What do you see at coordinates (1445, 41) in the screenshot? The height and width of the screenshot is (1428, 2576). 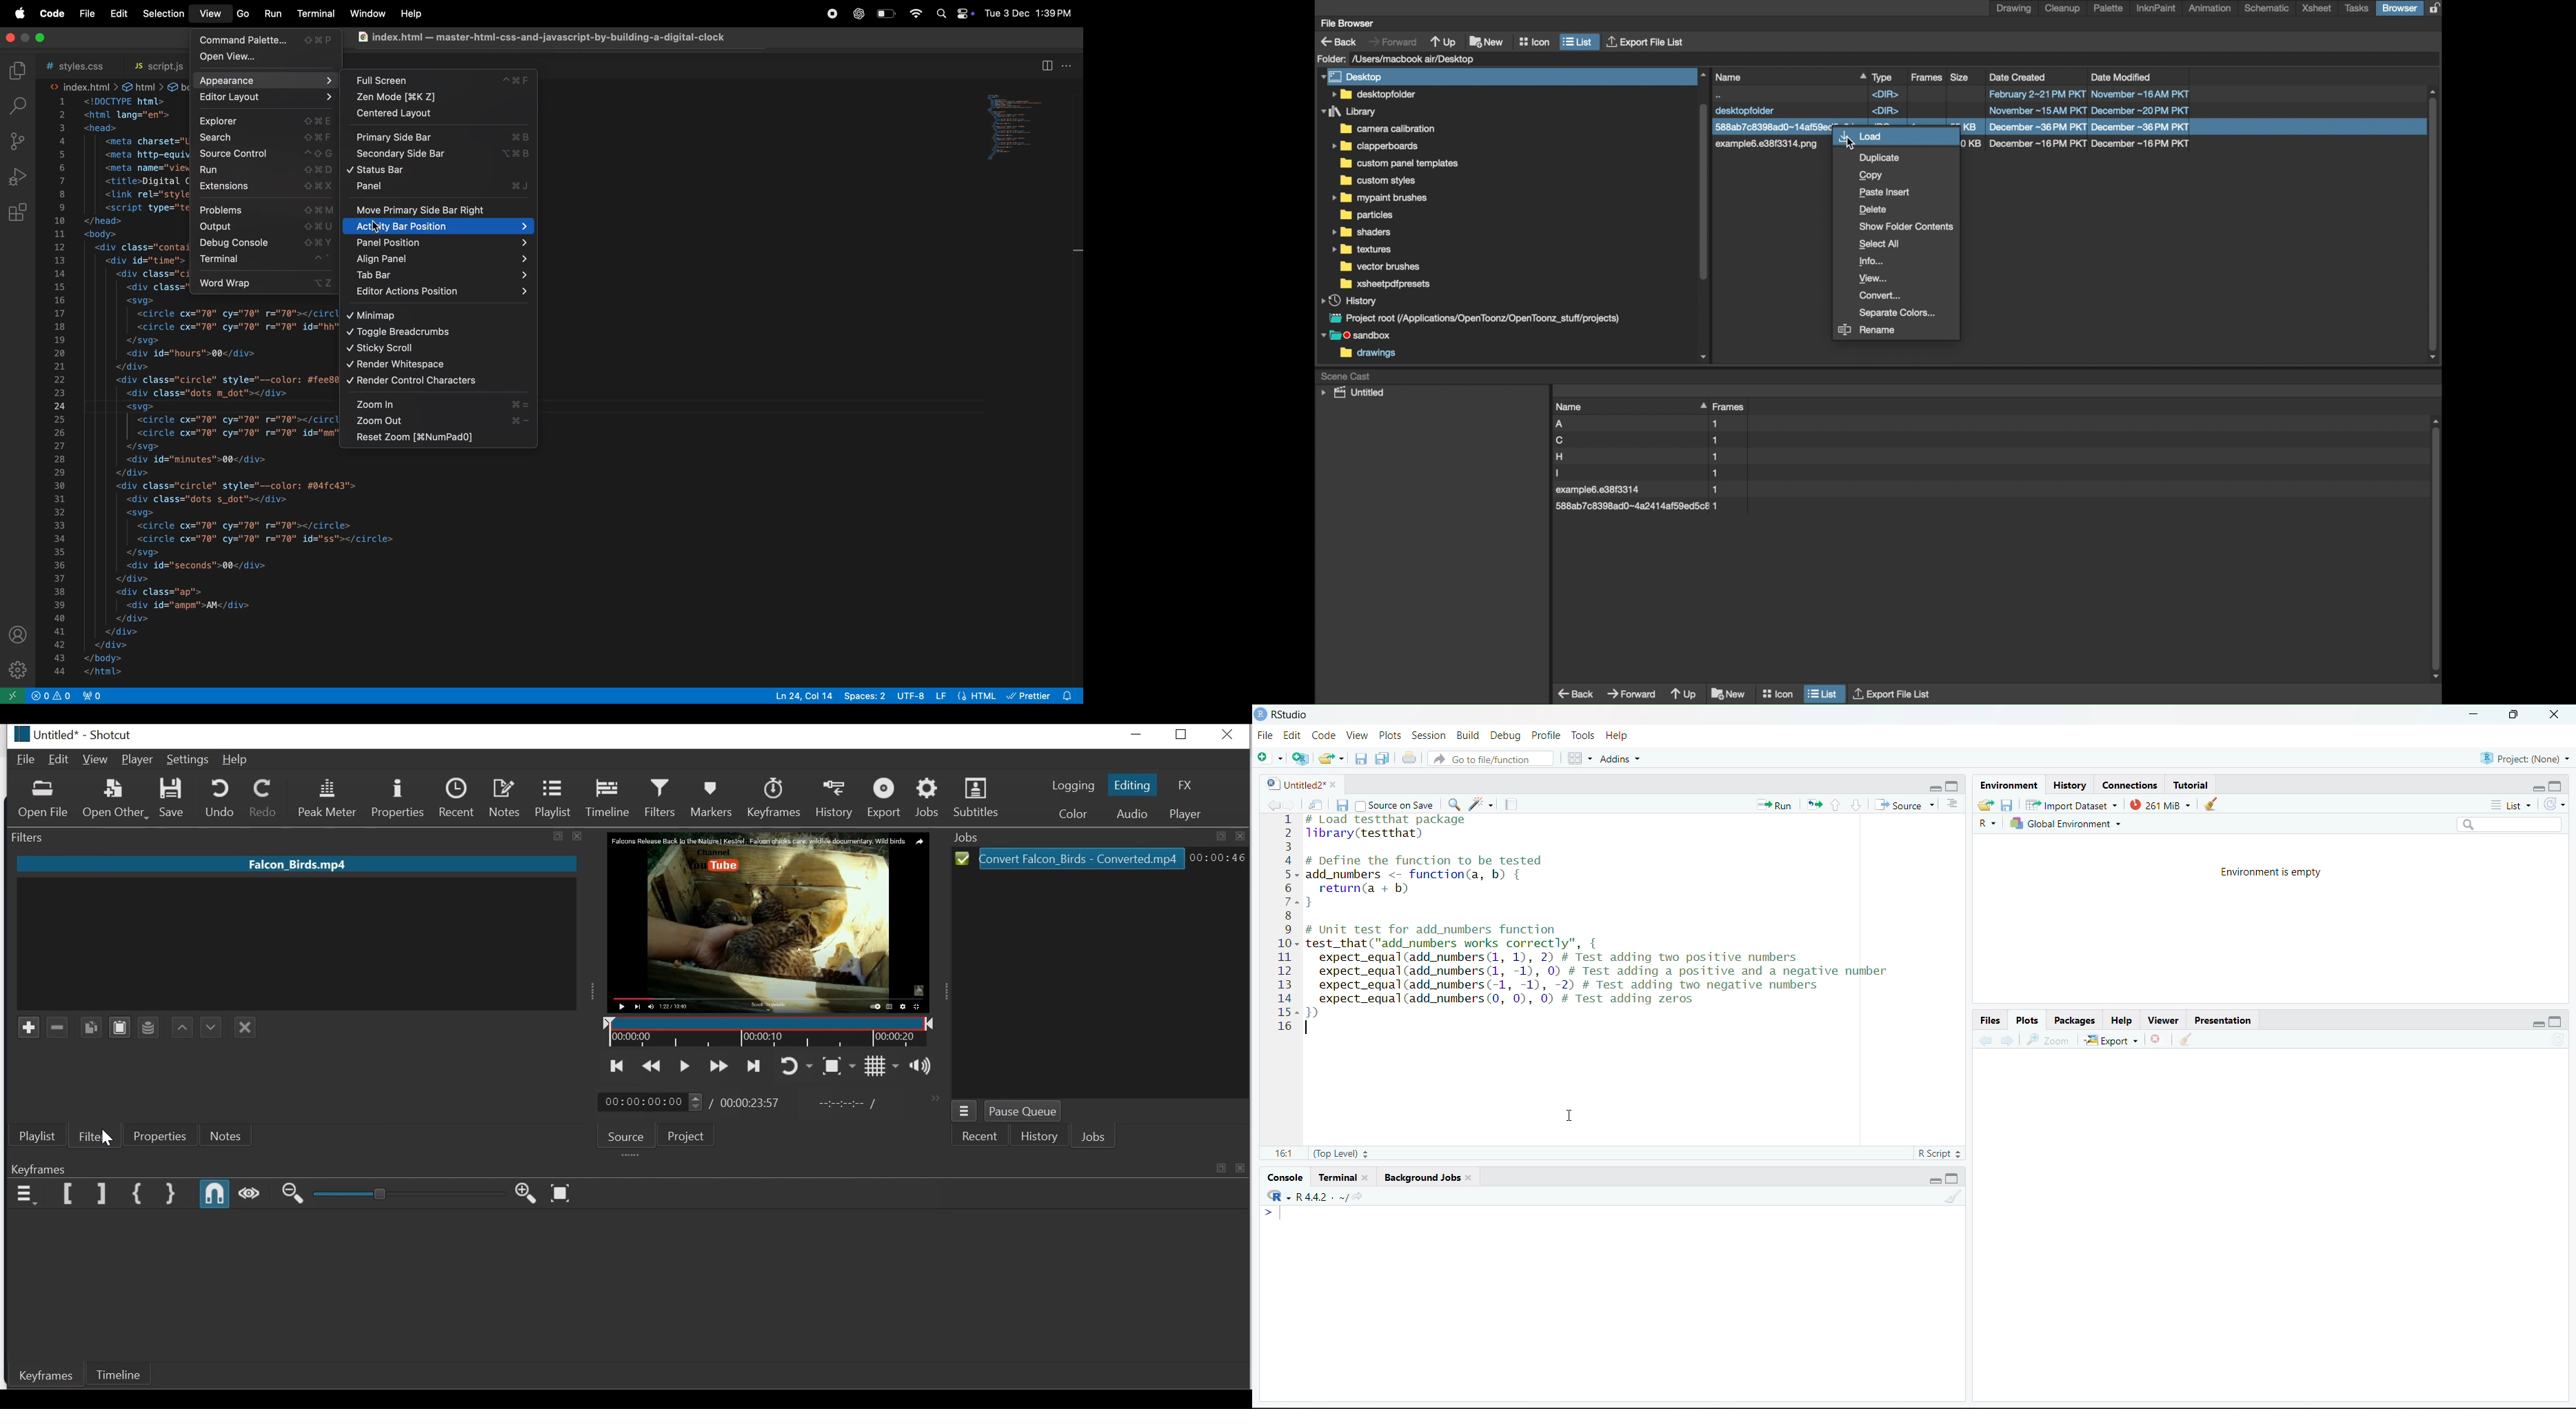 I see `up` at bounding box center [1445, 41].